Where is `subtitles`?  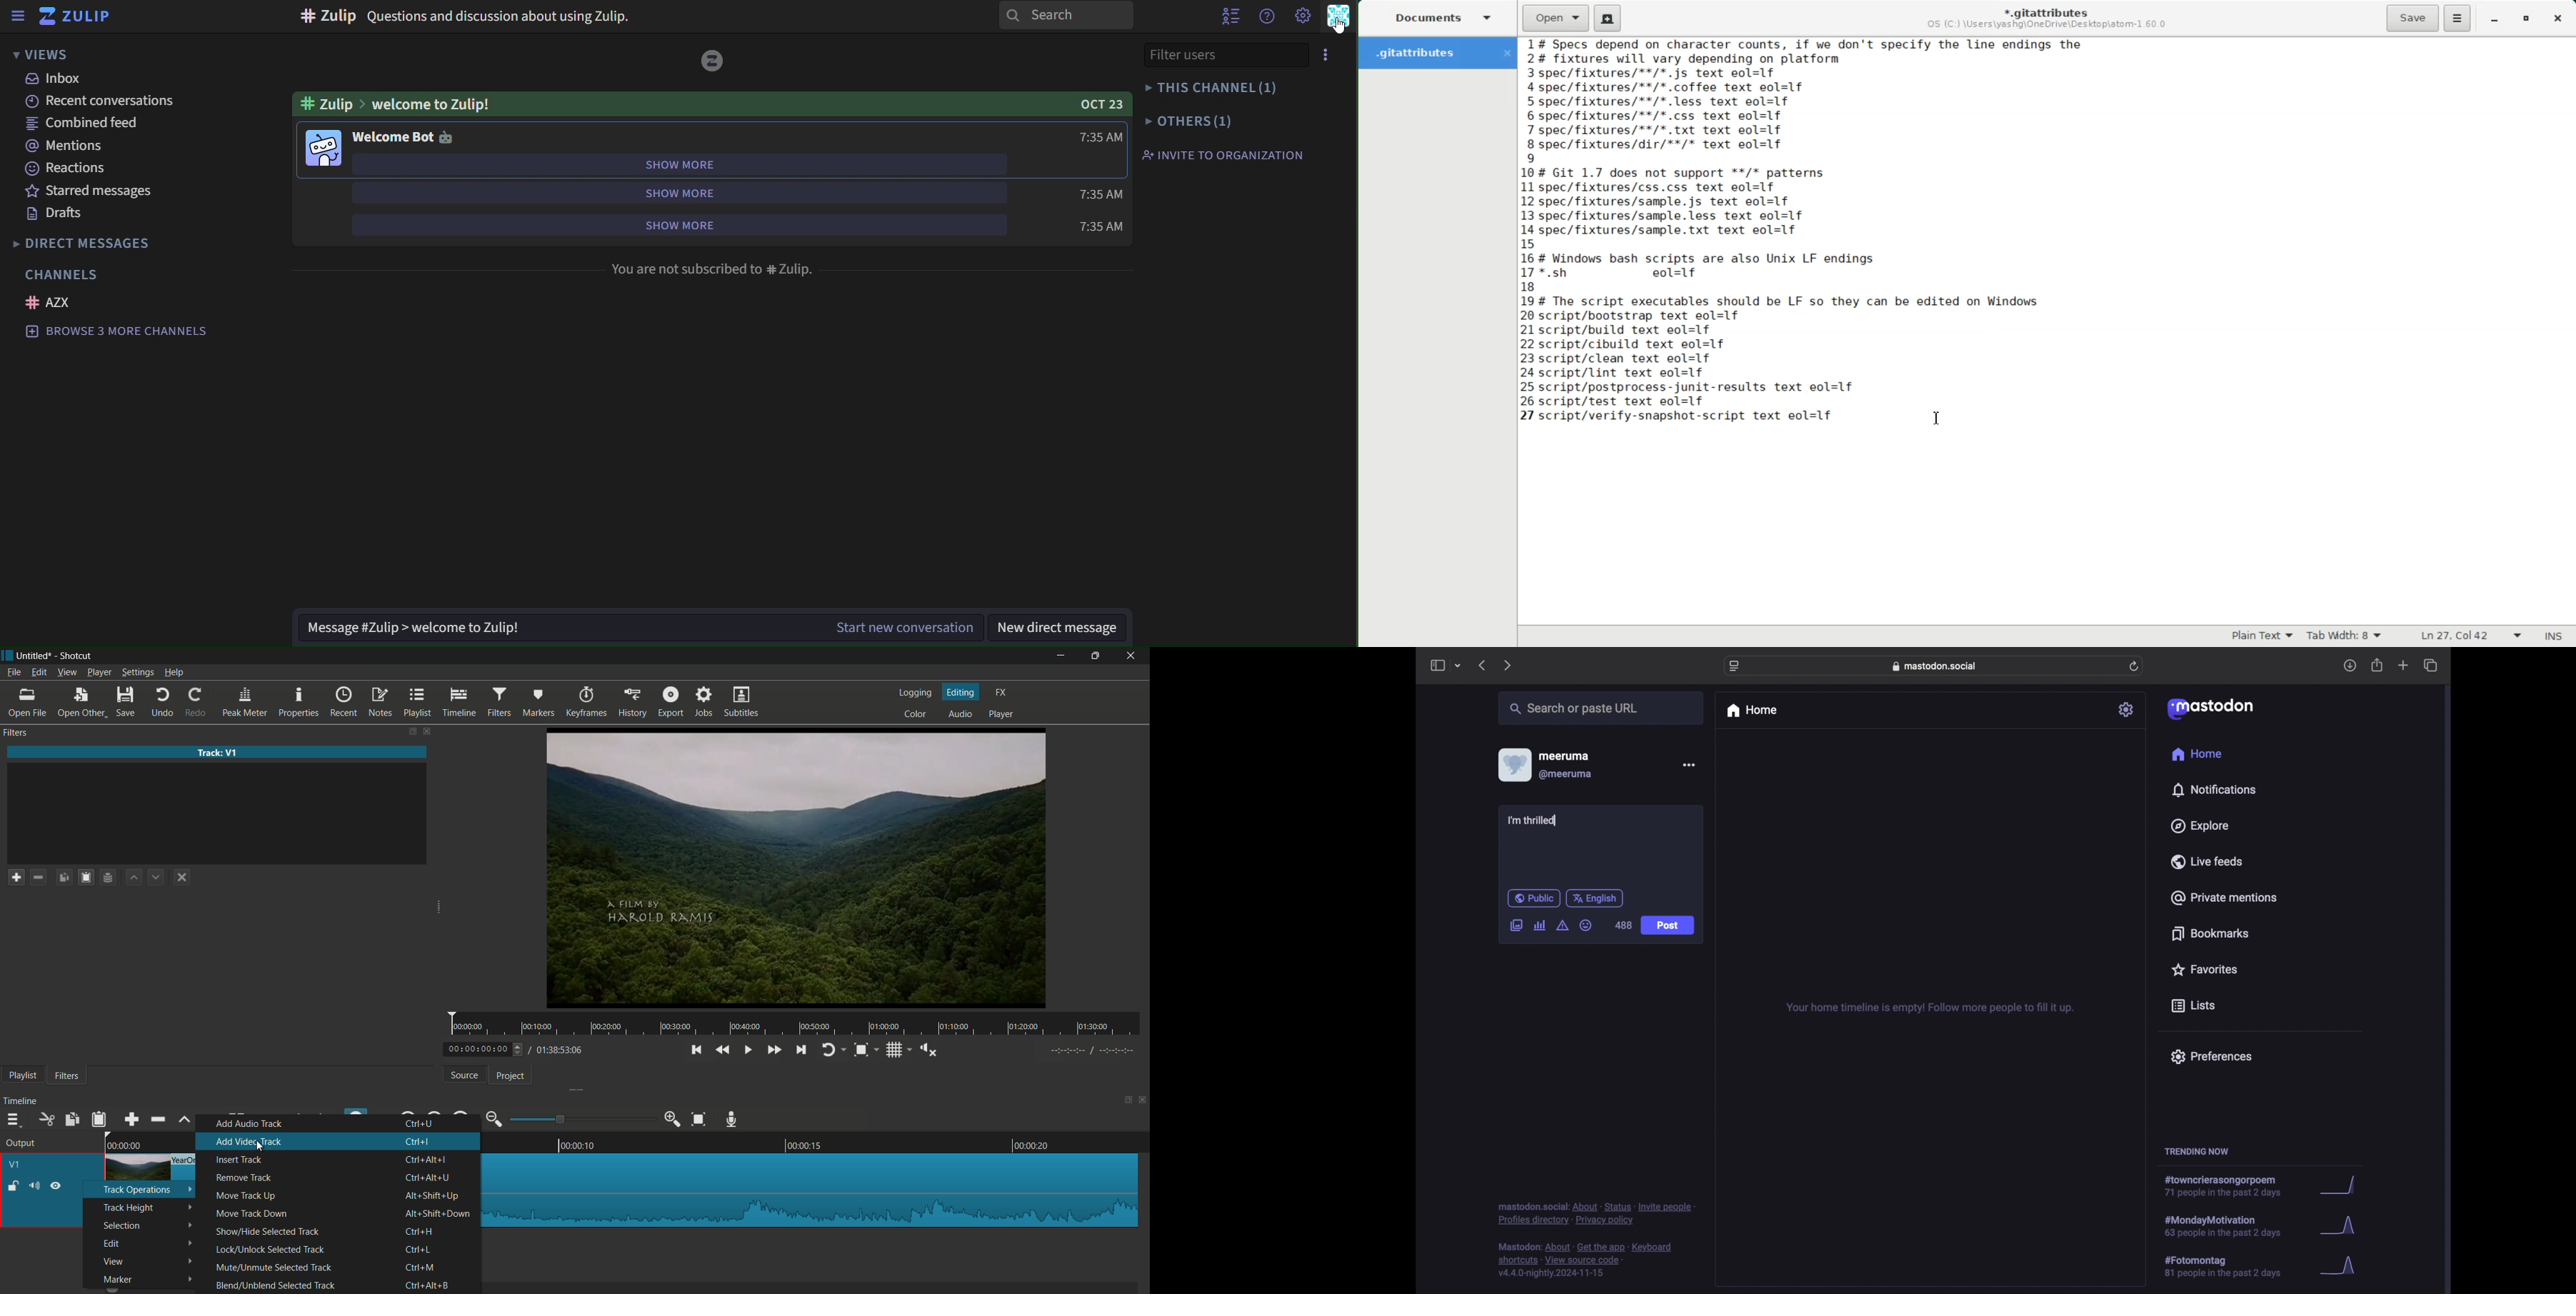 subtitles is located at coordinates (743, 703).